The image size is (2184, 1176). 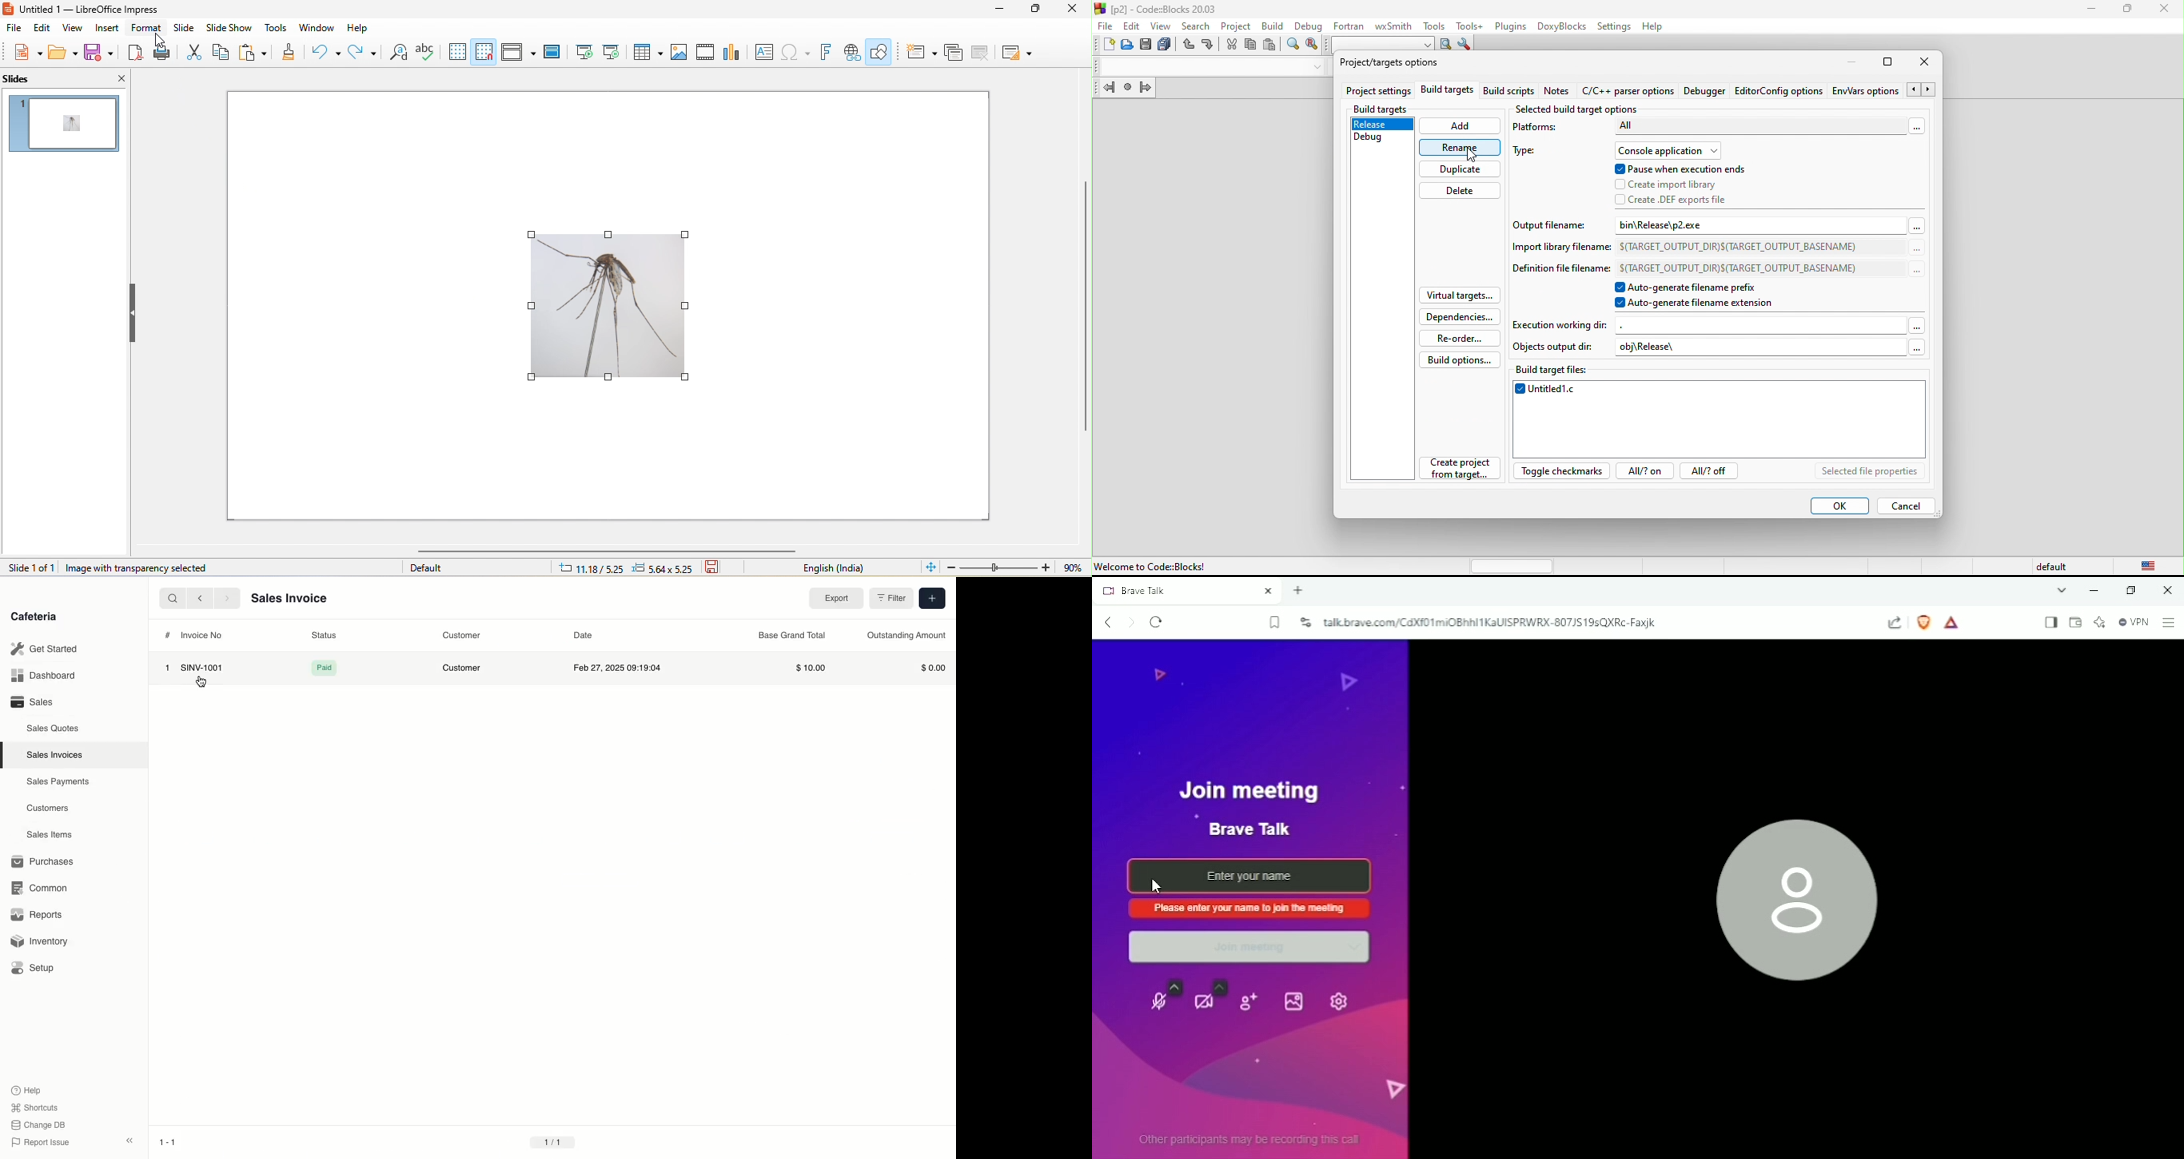 What do you see at coordinates (48, 809) in the screenshot?
I see `Customers` at bounding box center [48, 809].